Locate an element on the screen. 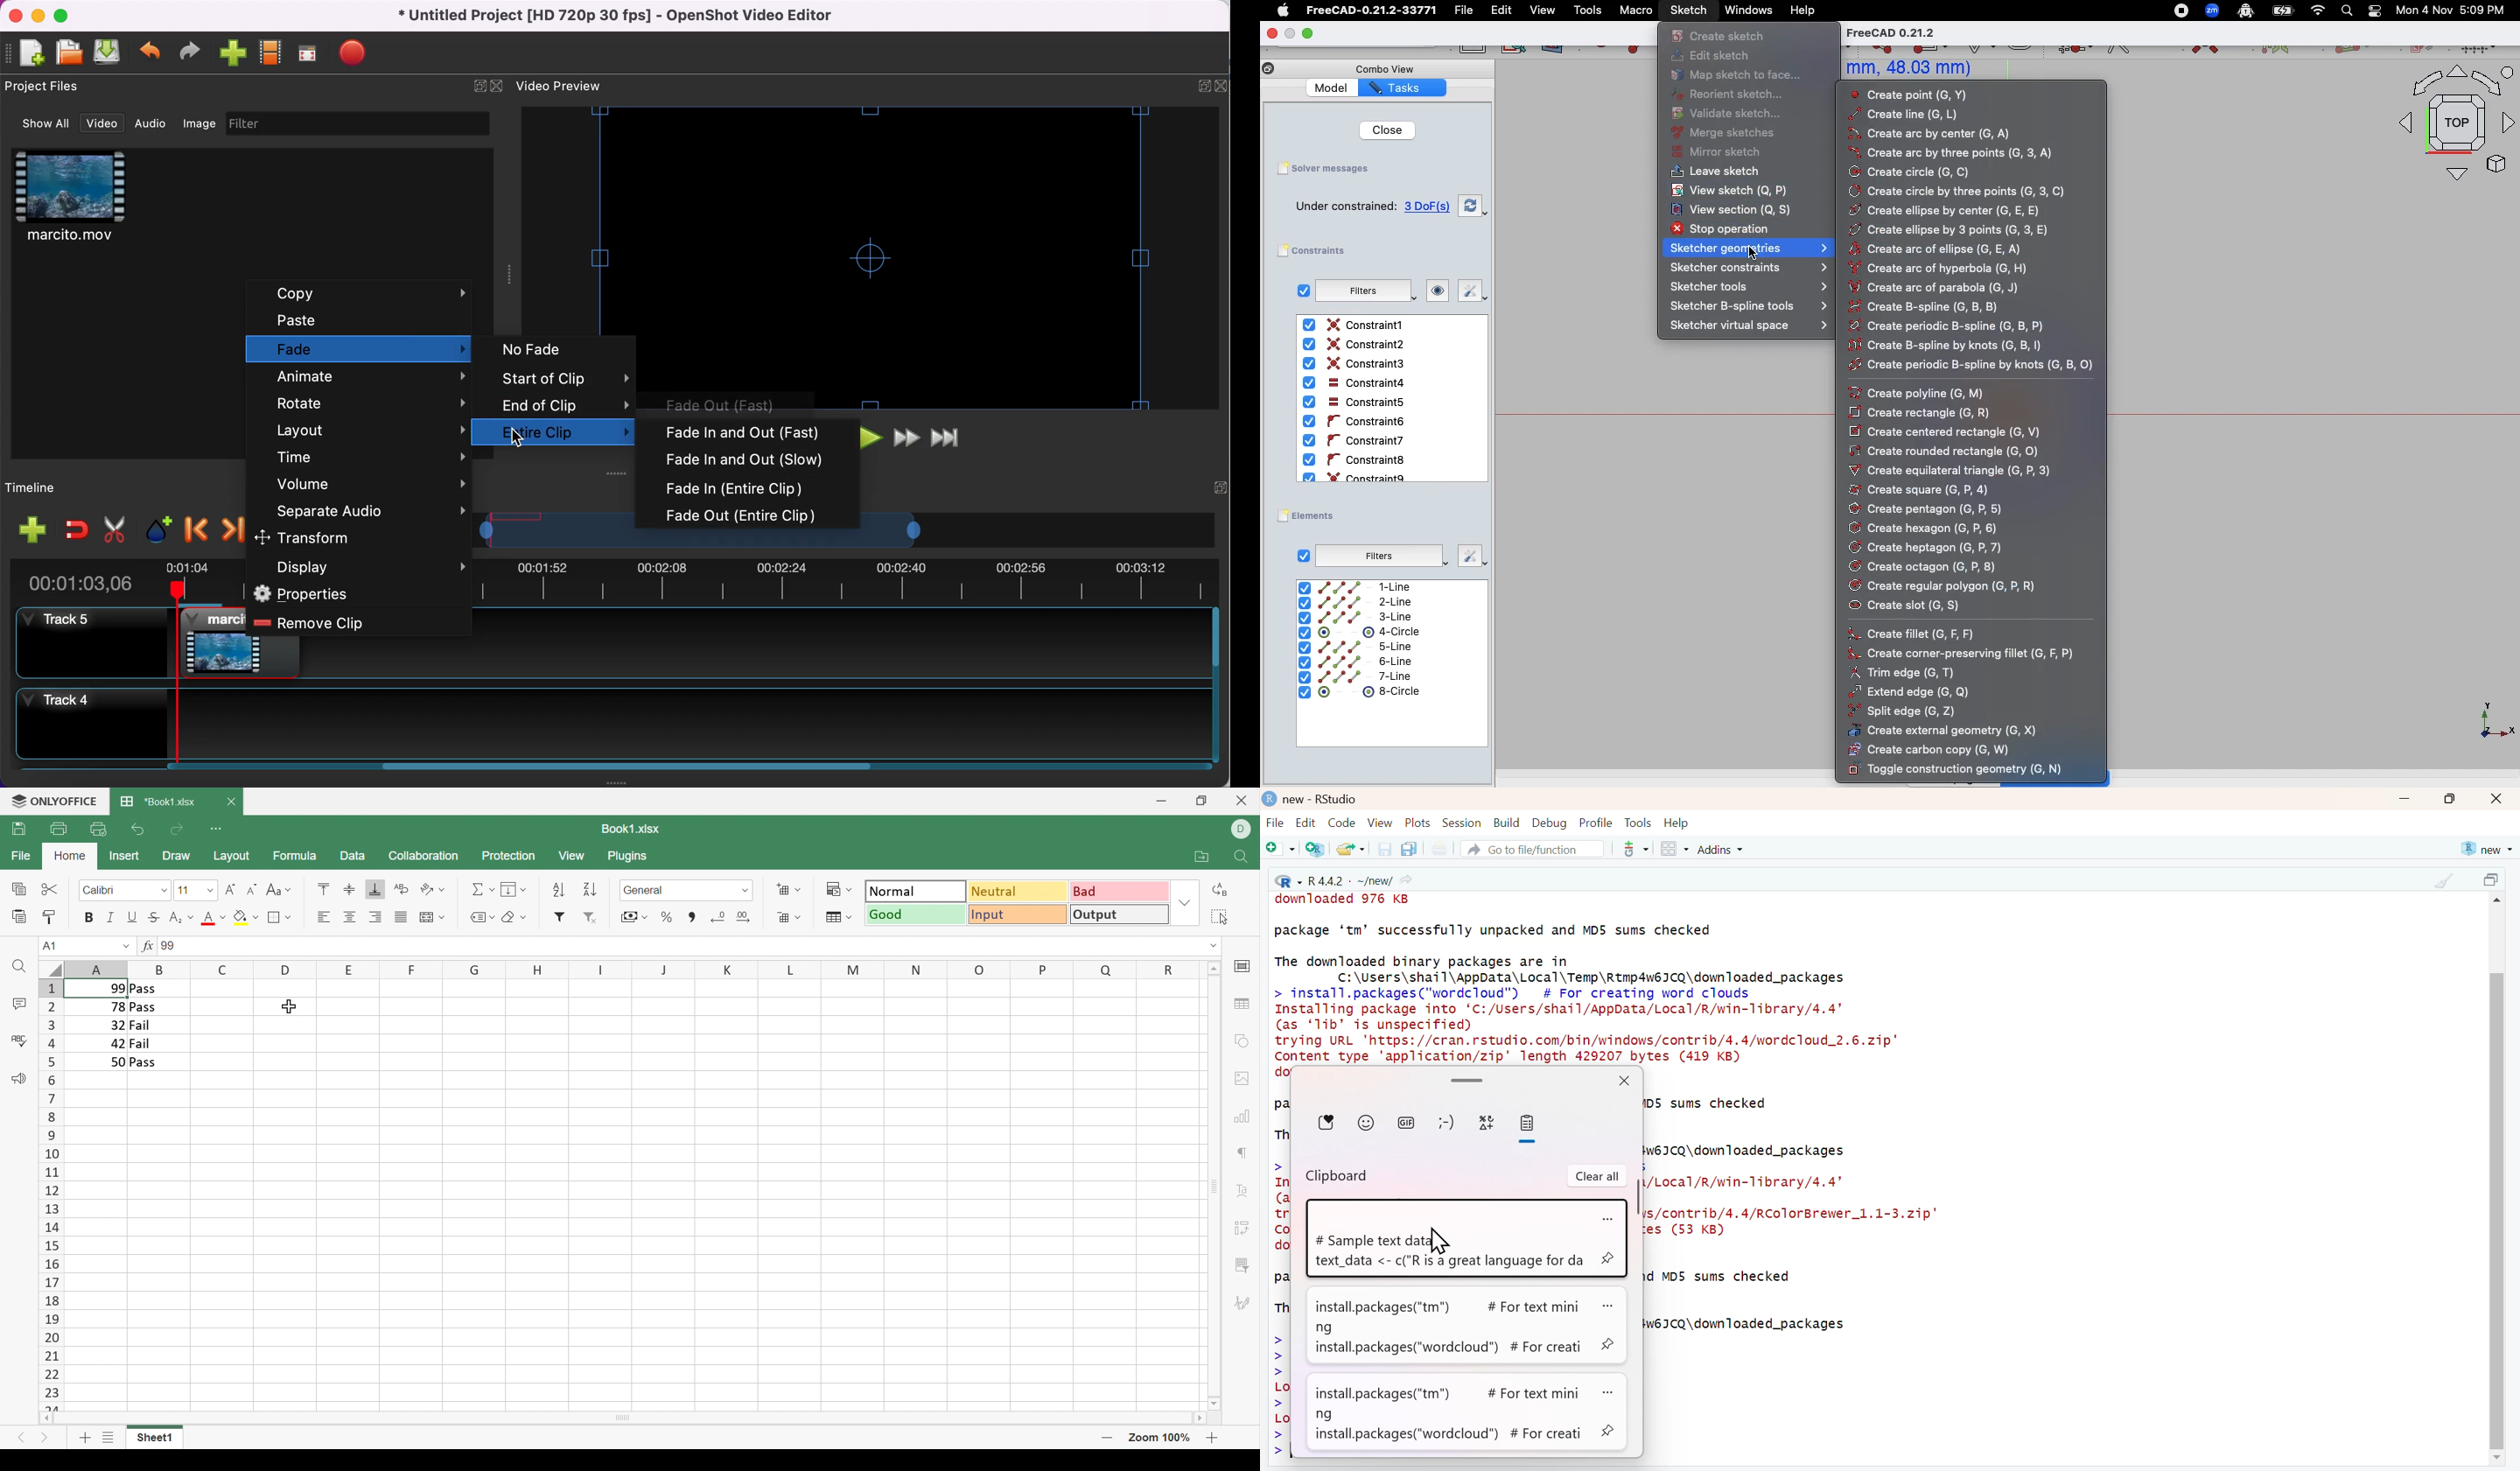 This screenshot has height=1484, width=2520. Create arc of parabola is located at coordinates (1964, 288).